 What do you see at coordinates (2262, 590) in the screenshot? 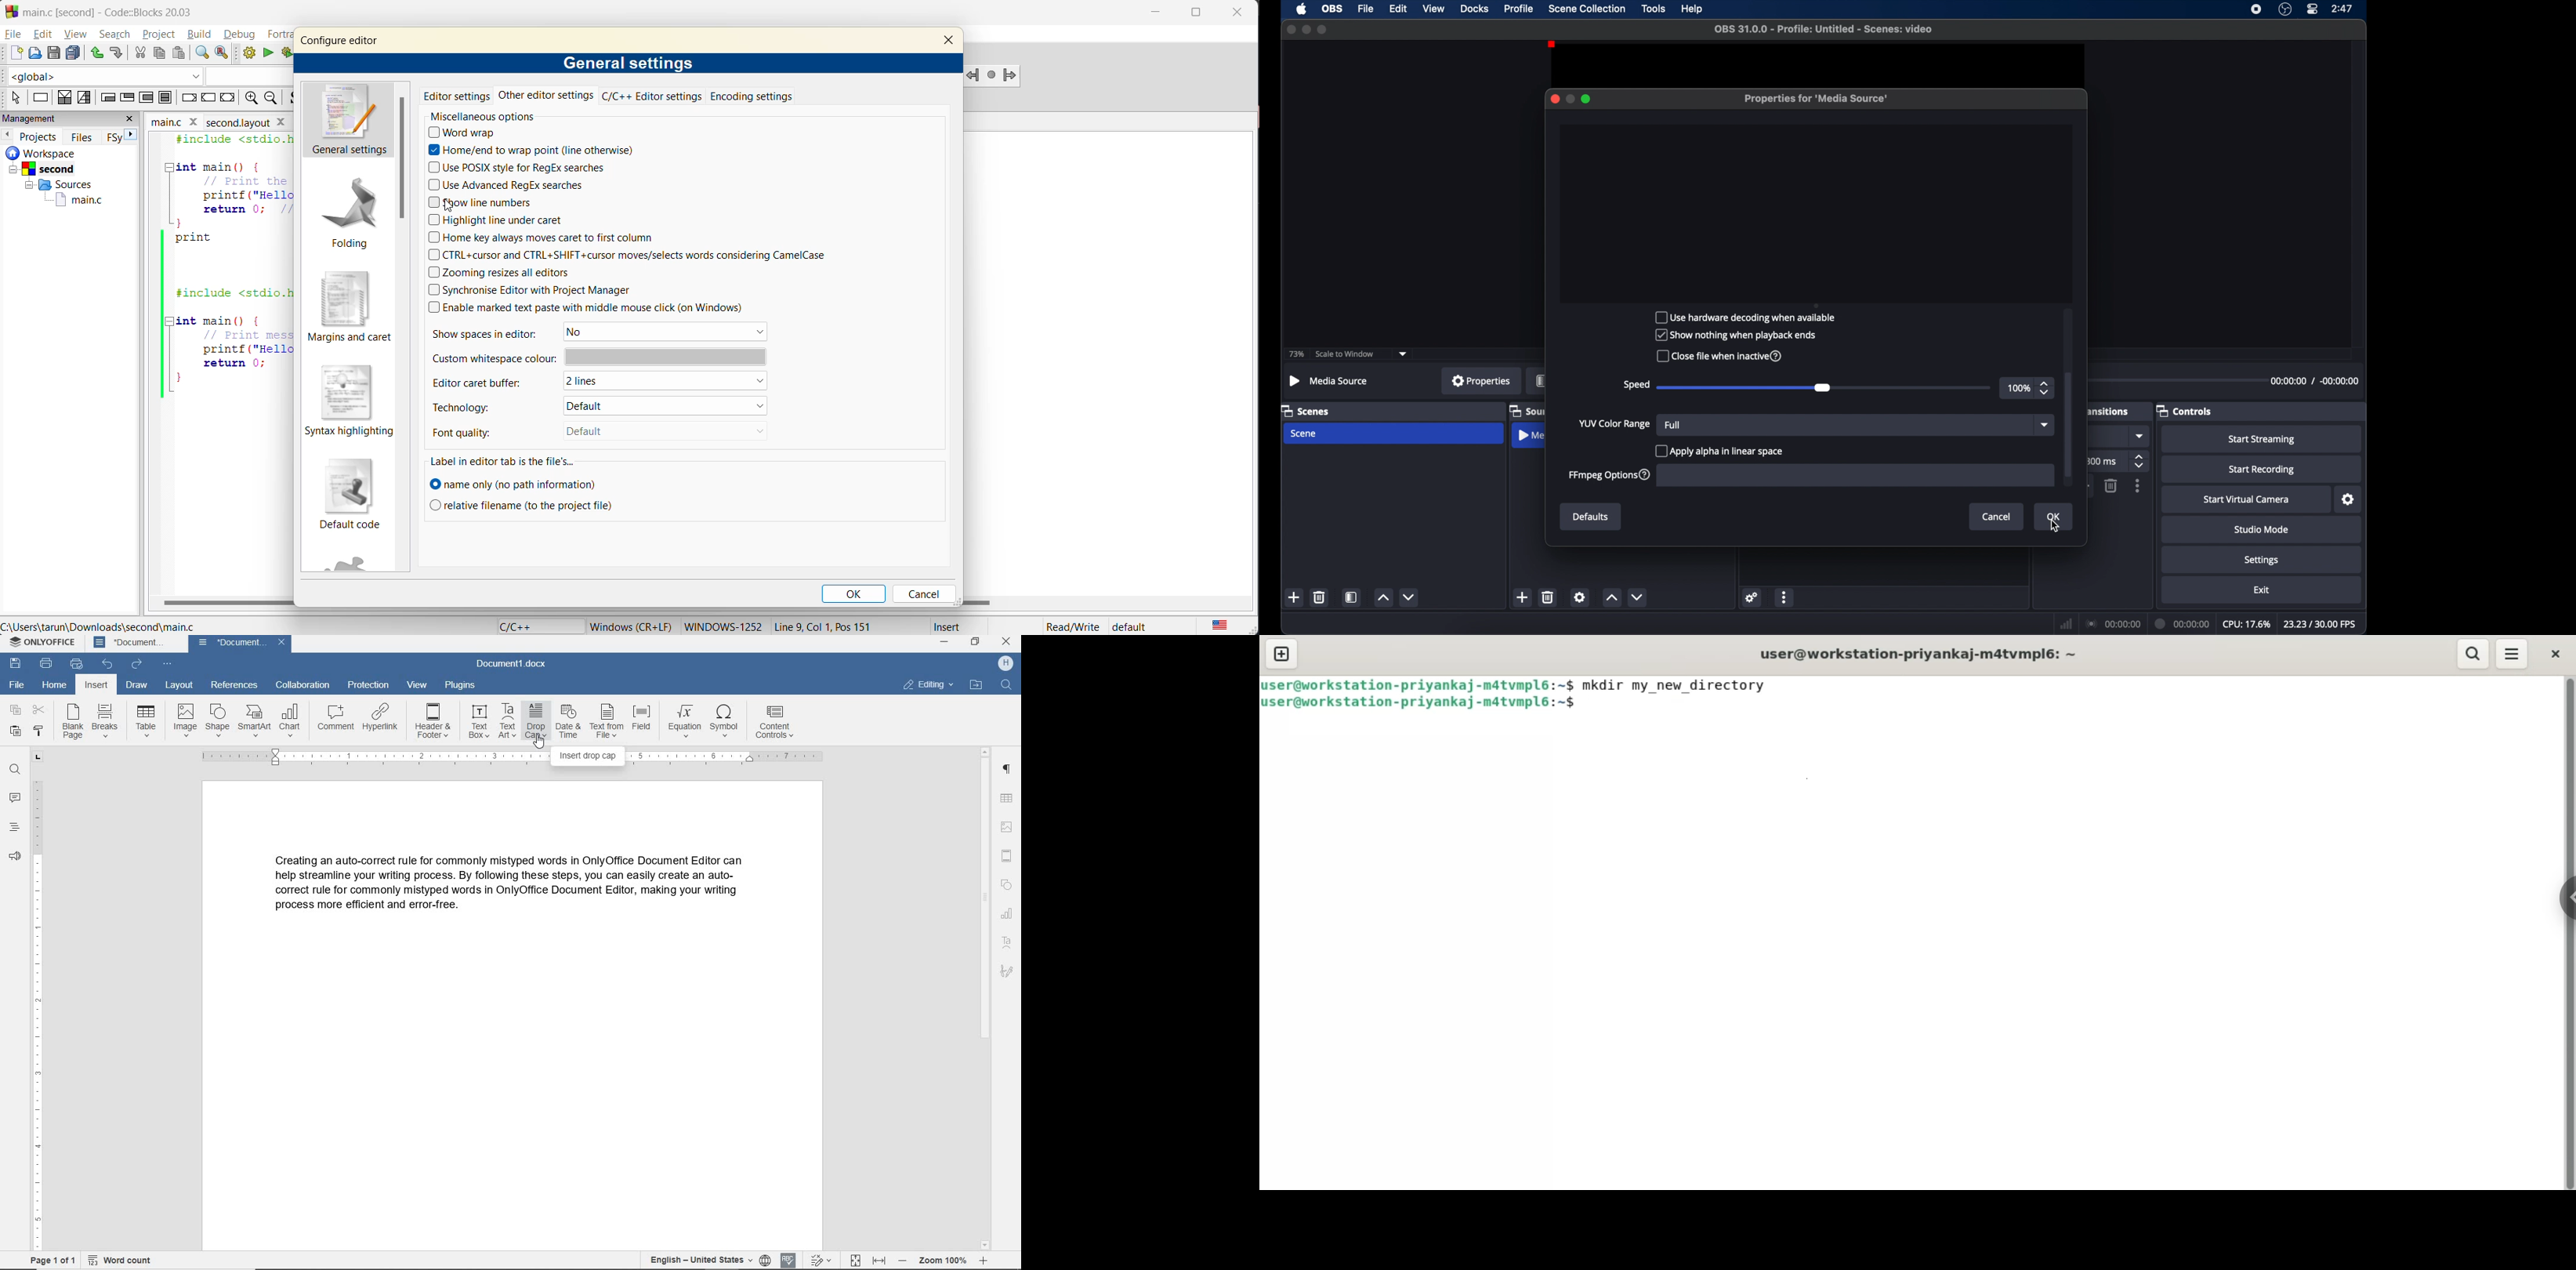
I see `exit ` at bounding box center [2262, 590].